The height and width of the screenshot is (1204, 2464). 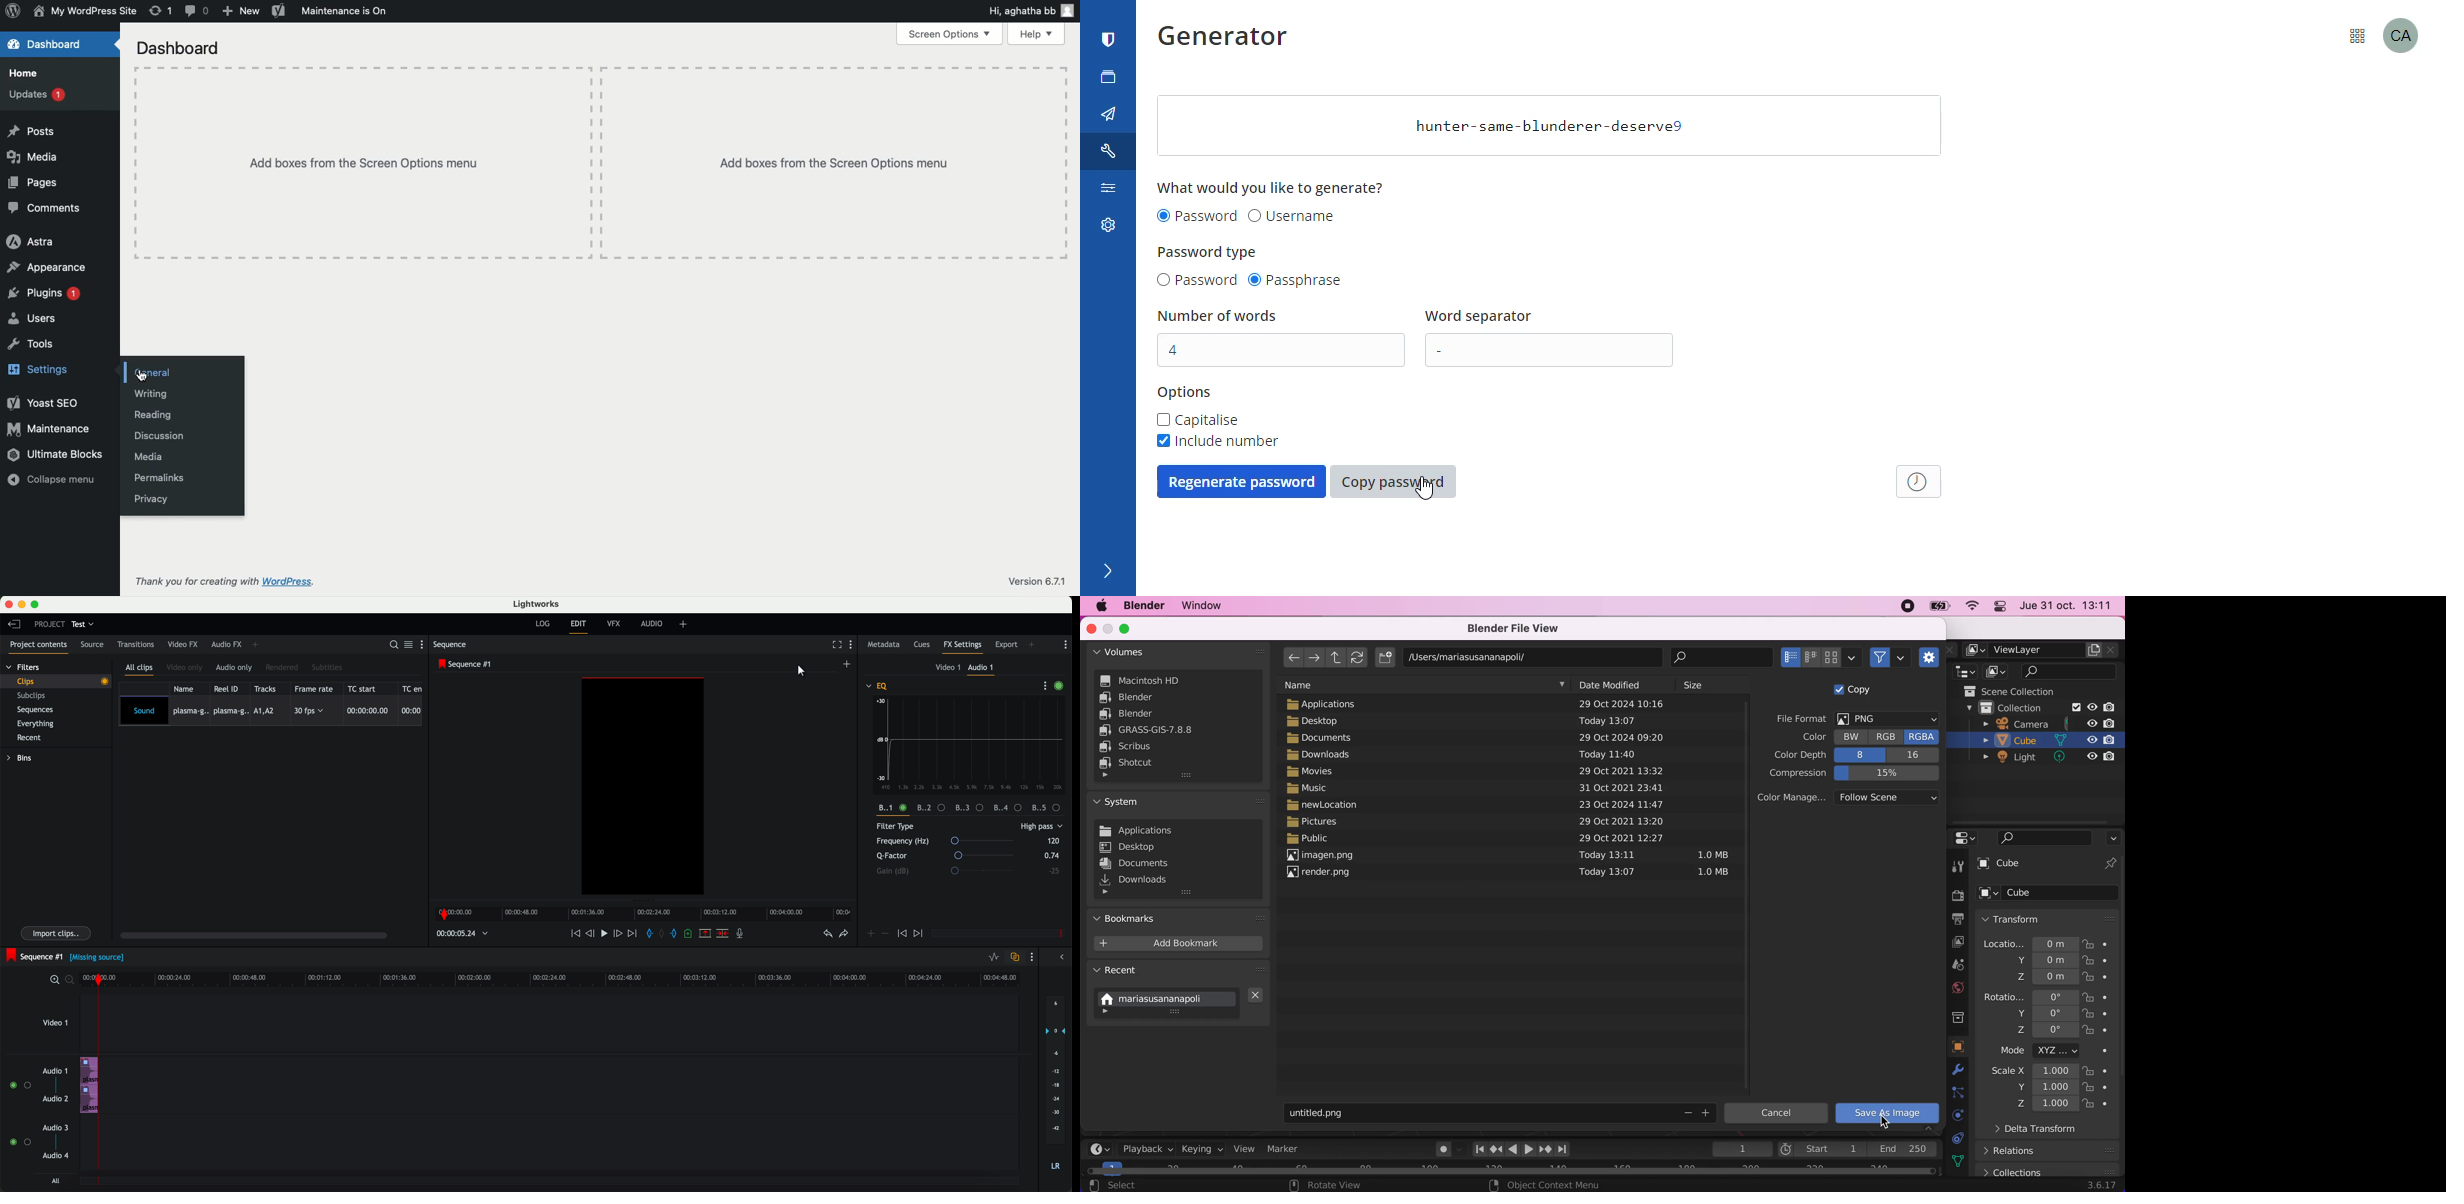 What do you see at coordinates (1443, 1151) in the screenshot?
I see `auto keying` at bounding box center [1443, 1151].